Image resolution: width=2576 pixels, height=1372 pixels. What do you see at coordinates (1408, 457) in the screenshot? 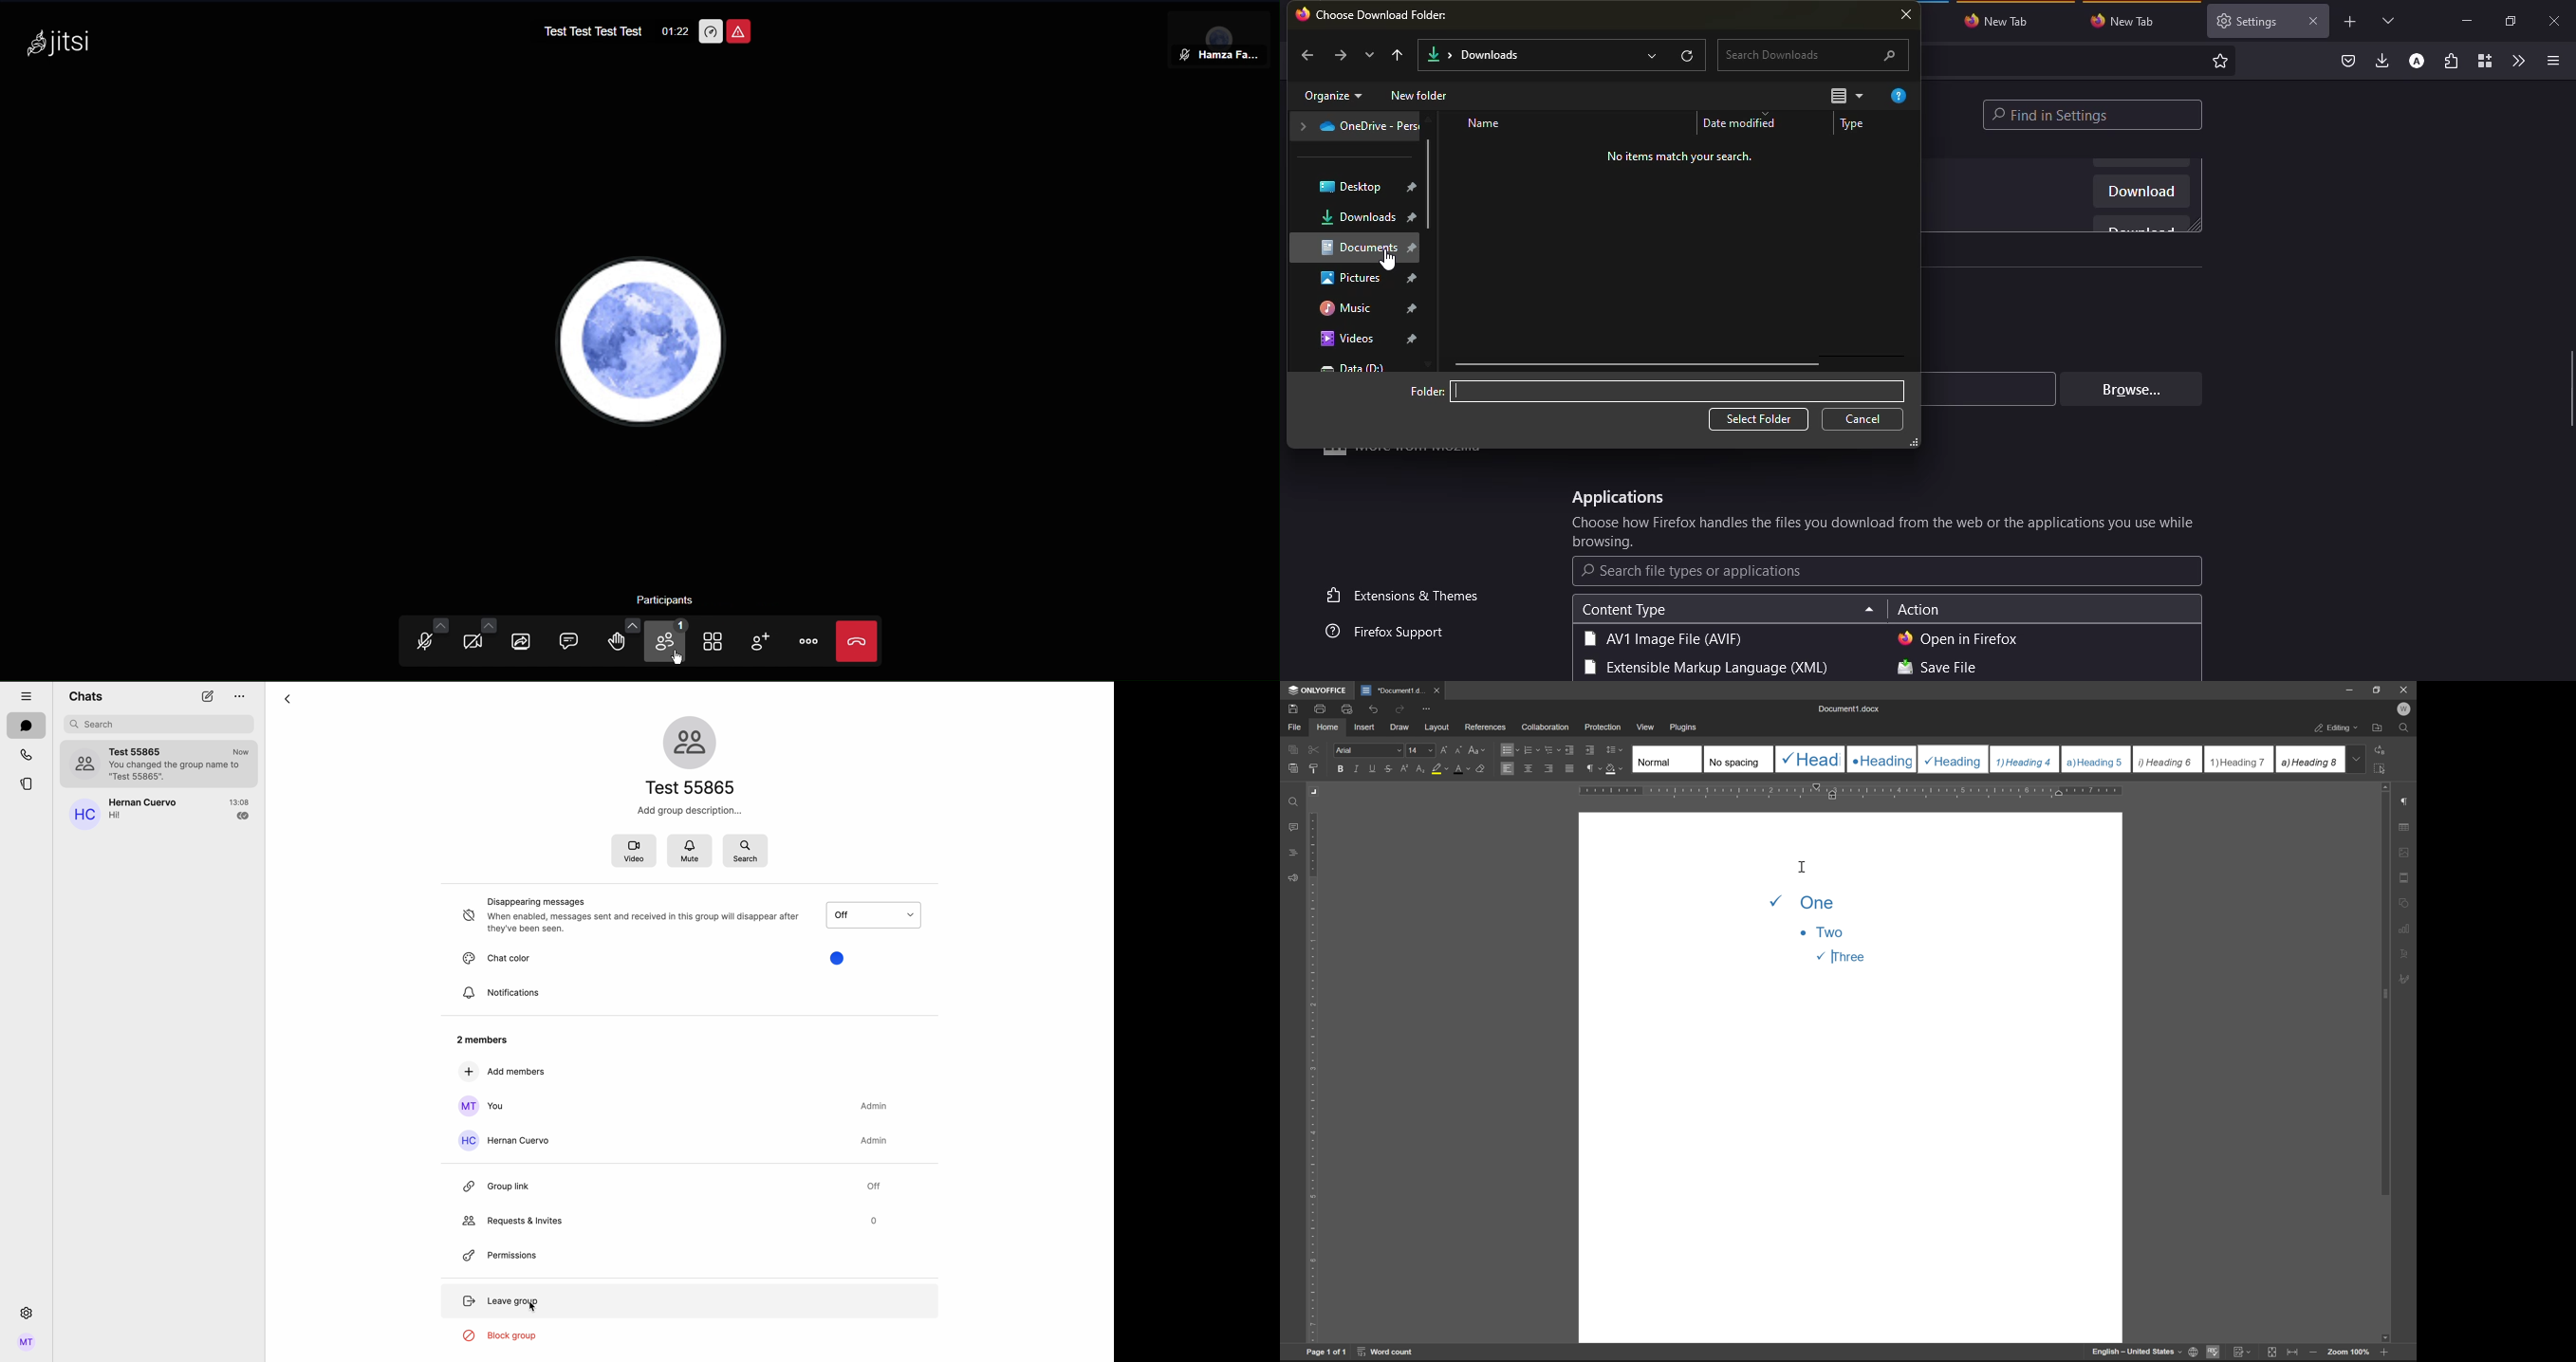
I see `more` at bounding box center [1408, 457].